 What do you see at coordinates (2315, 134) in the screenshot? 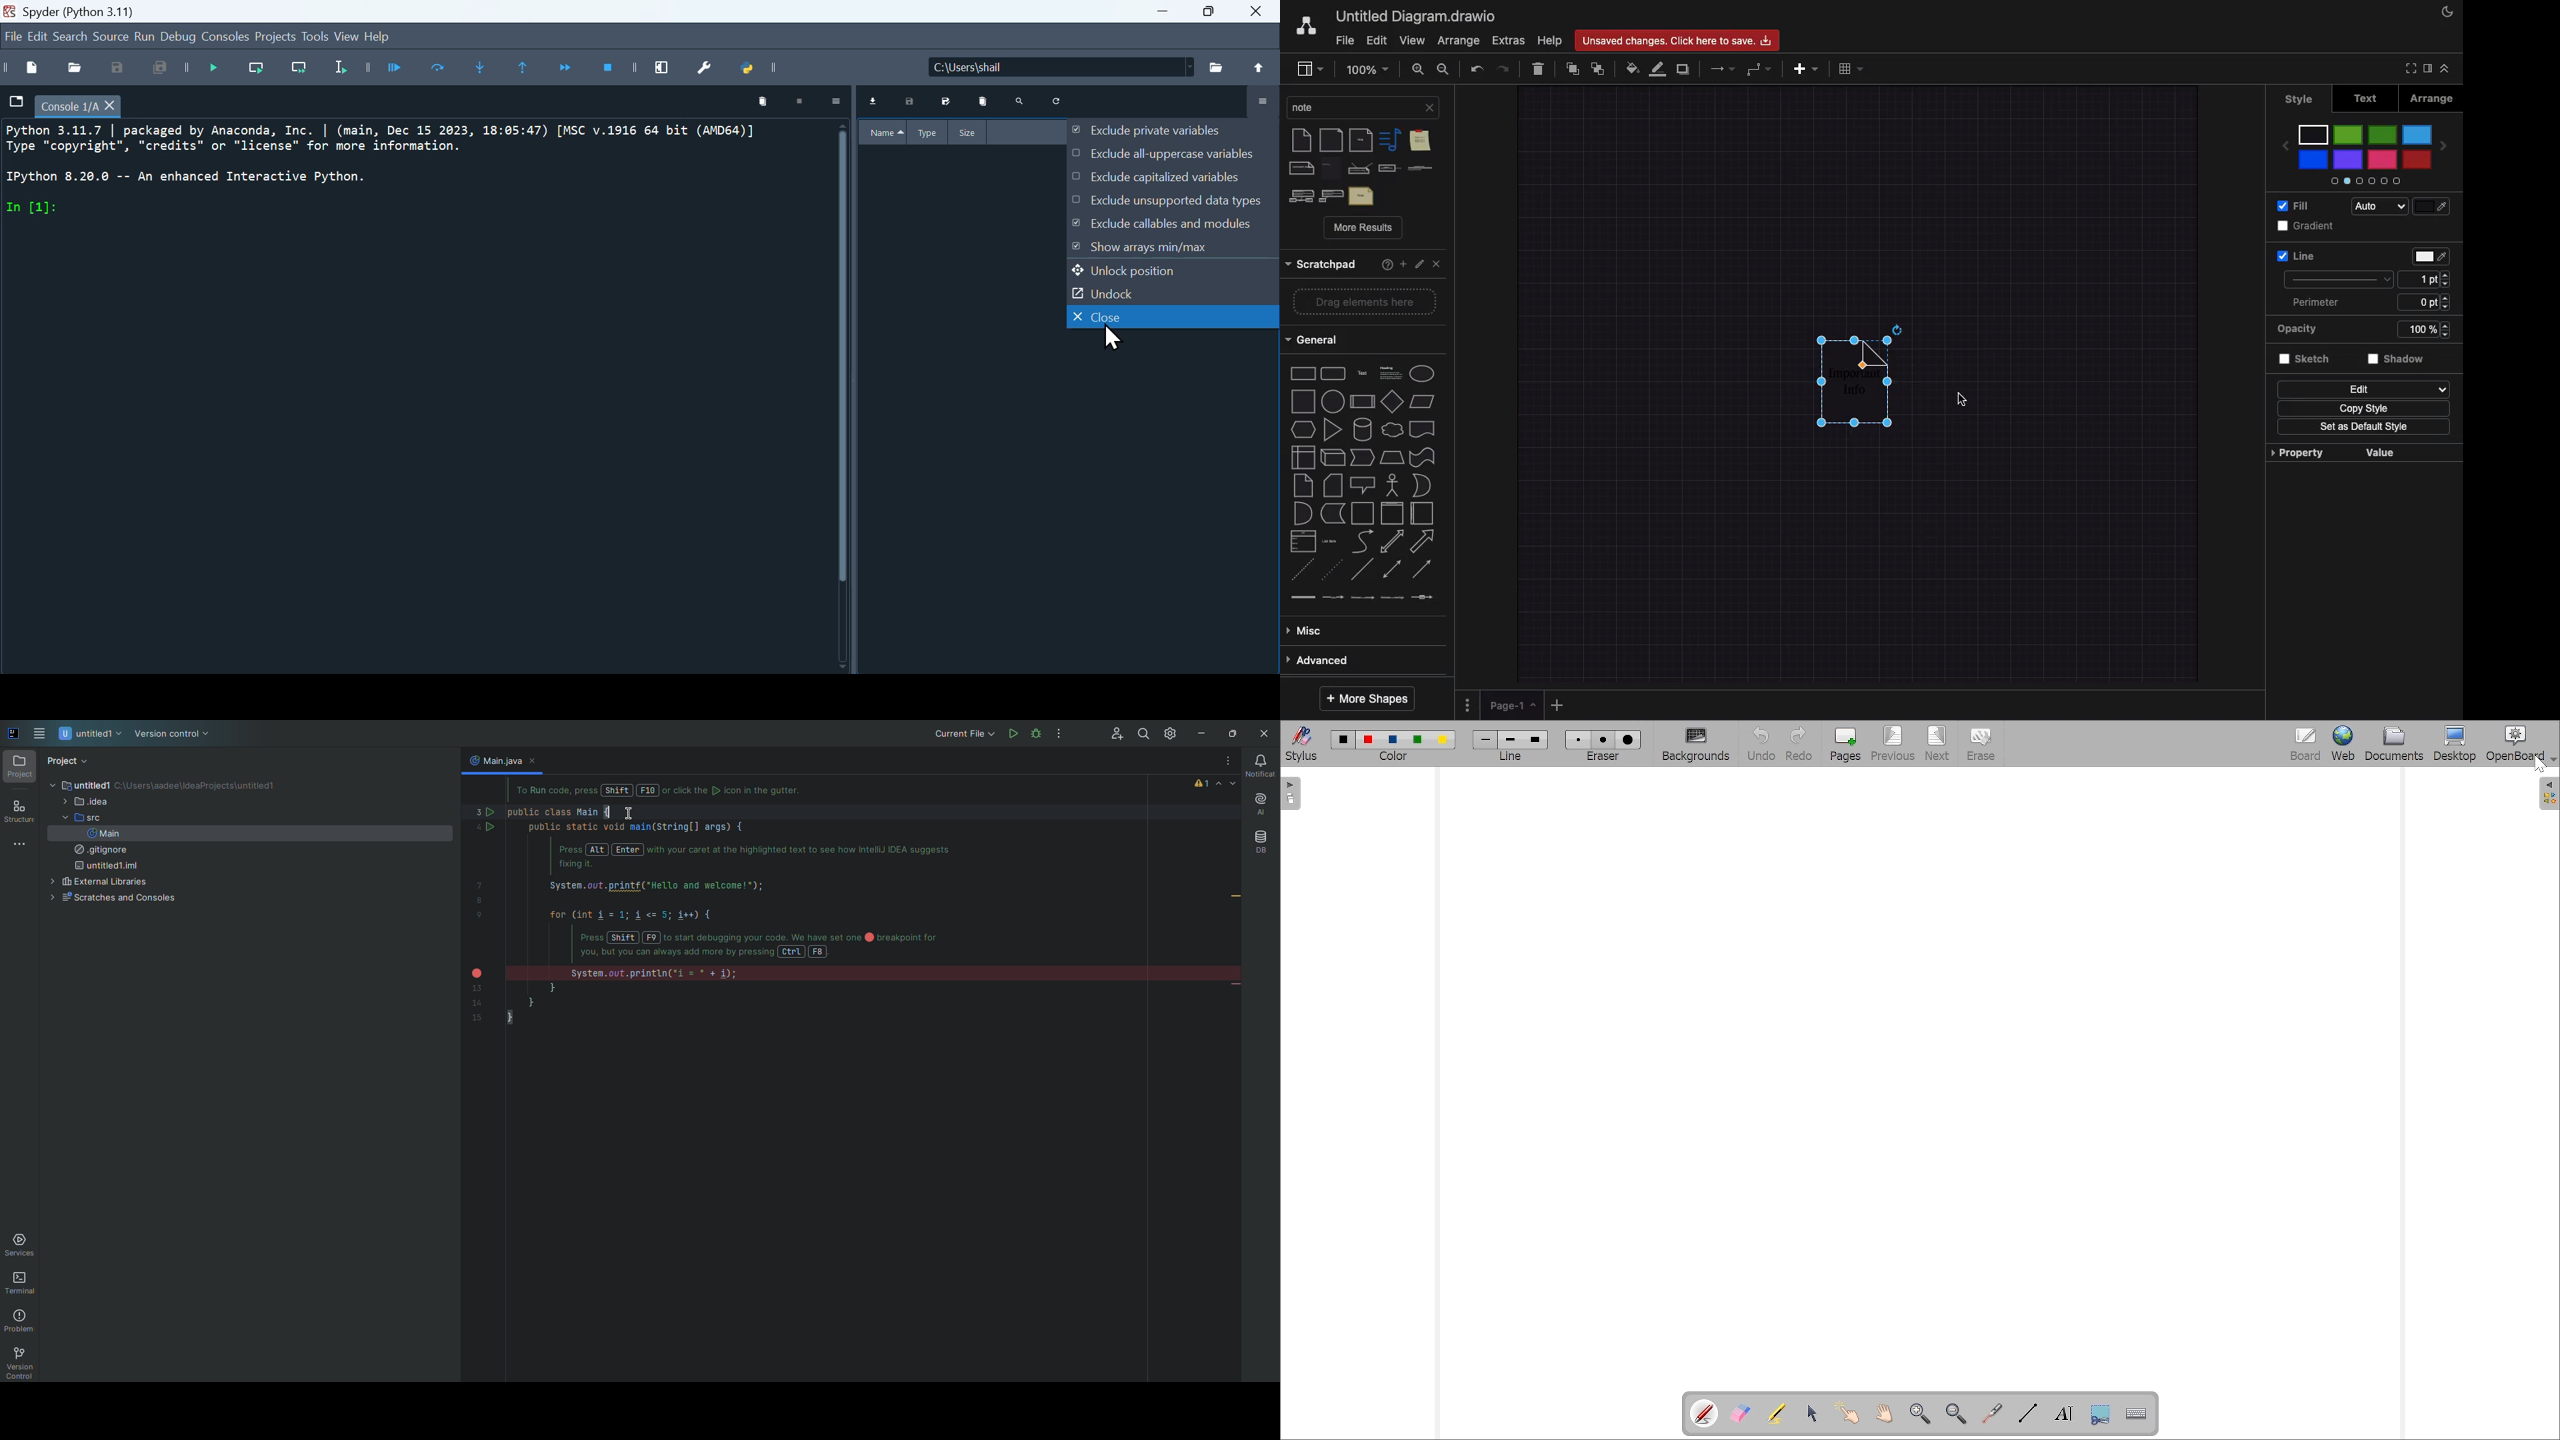
I see `black` at bounding box center [2315, 134].